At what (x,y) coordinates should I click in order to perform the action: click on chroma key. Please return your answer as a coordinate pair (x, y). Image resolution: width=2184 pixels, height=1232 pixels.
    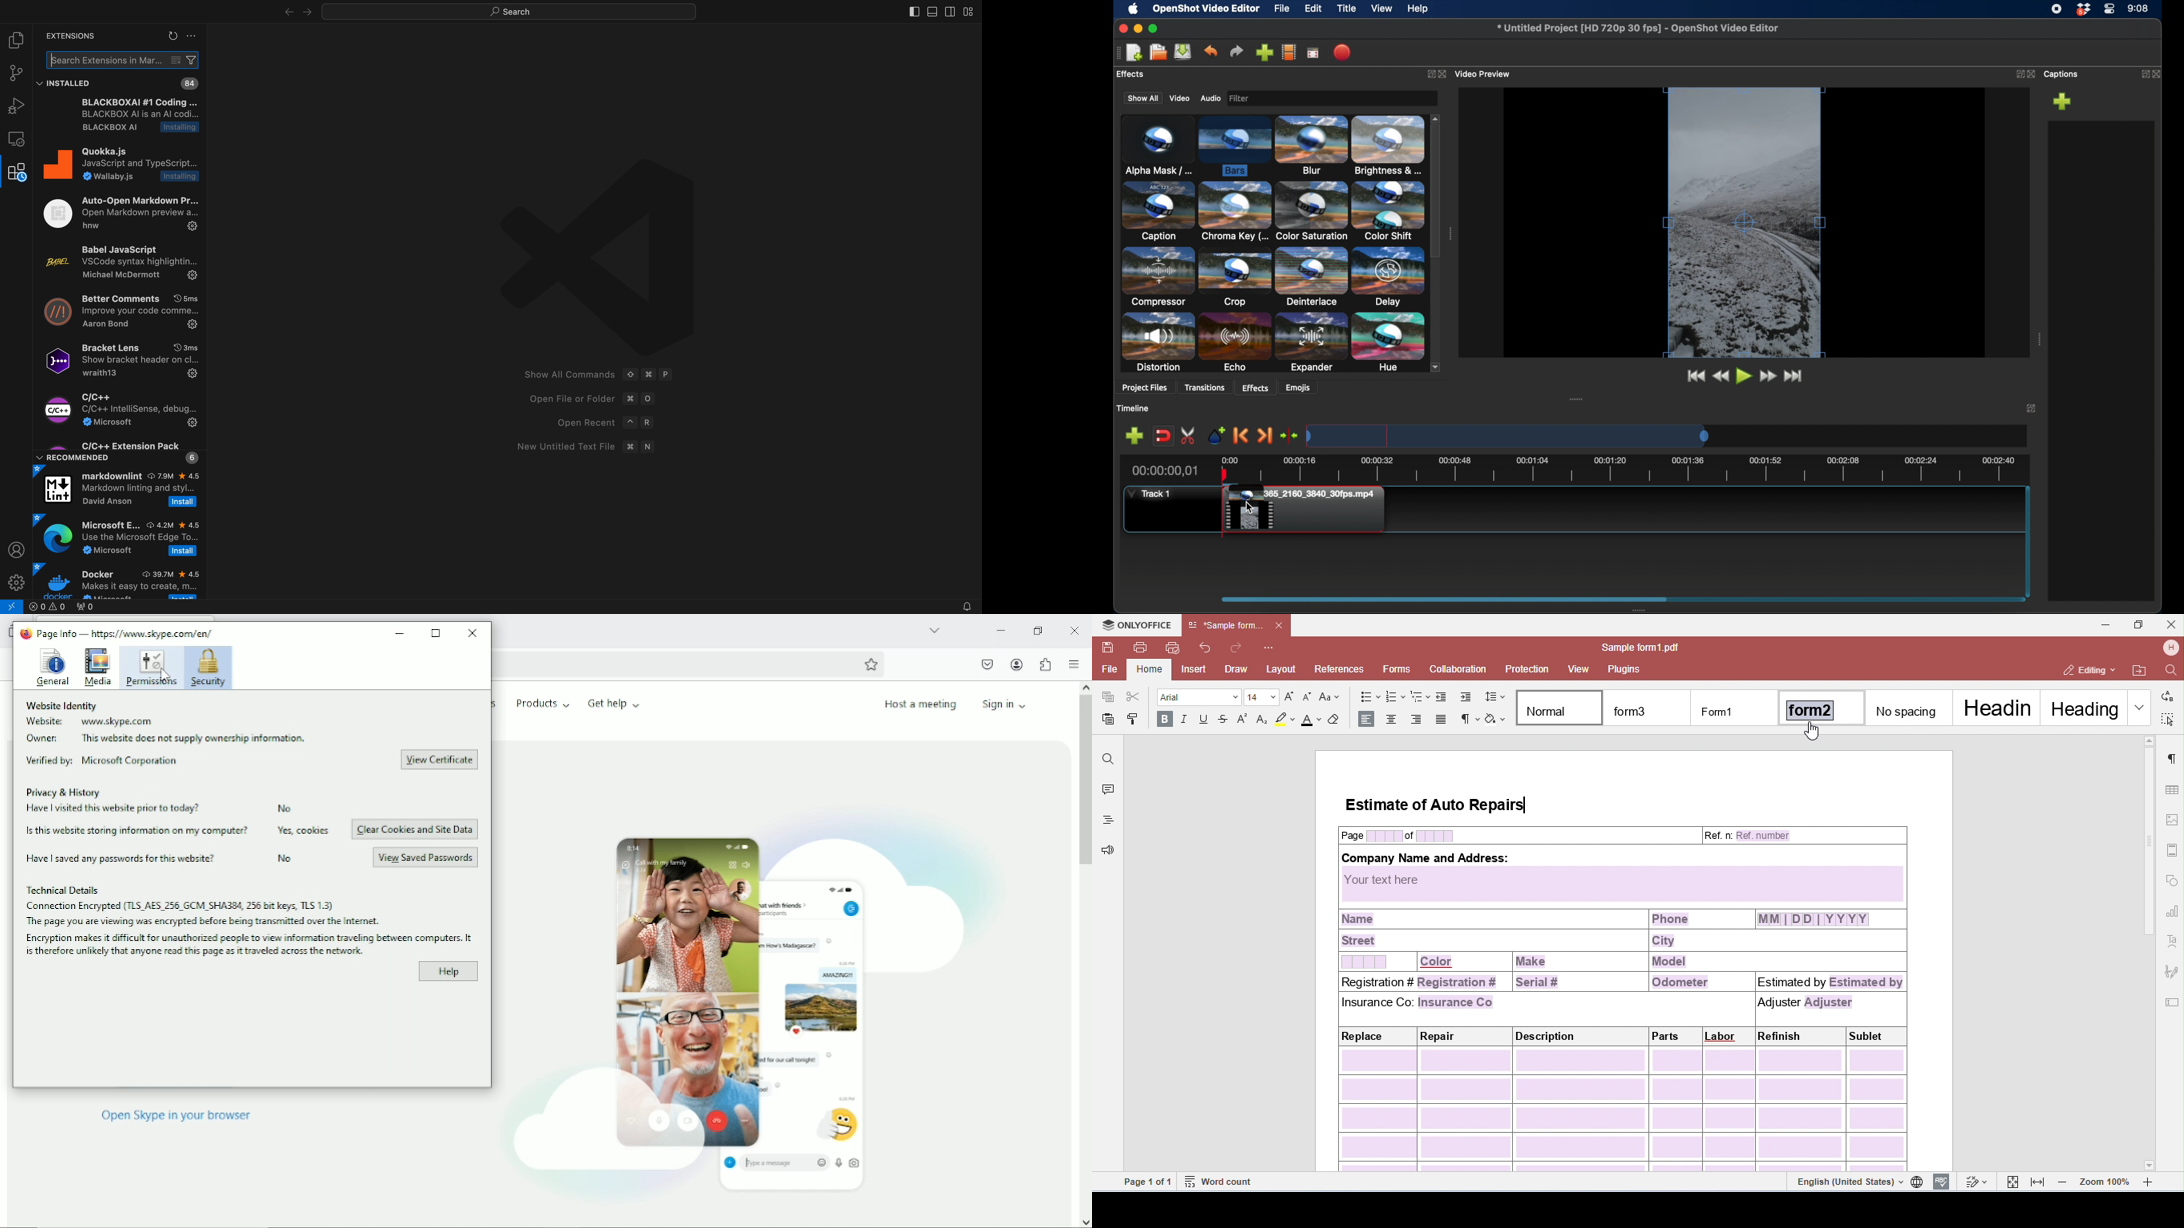
    Looking at the image, I should click on (1235, 213).